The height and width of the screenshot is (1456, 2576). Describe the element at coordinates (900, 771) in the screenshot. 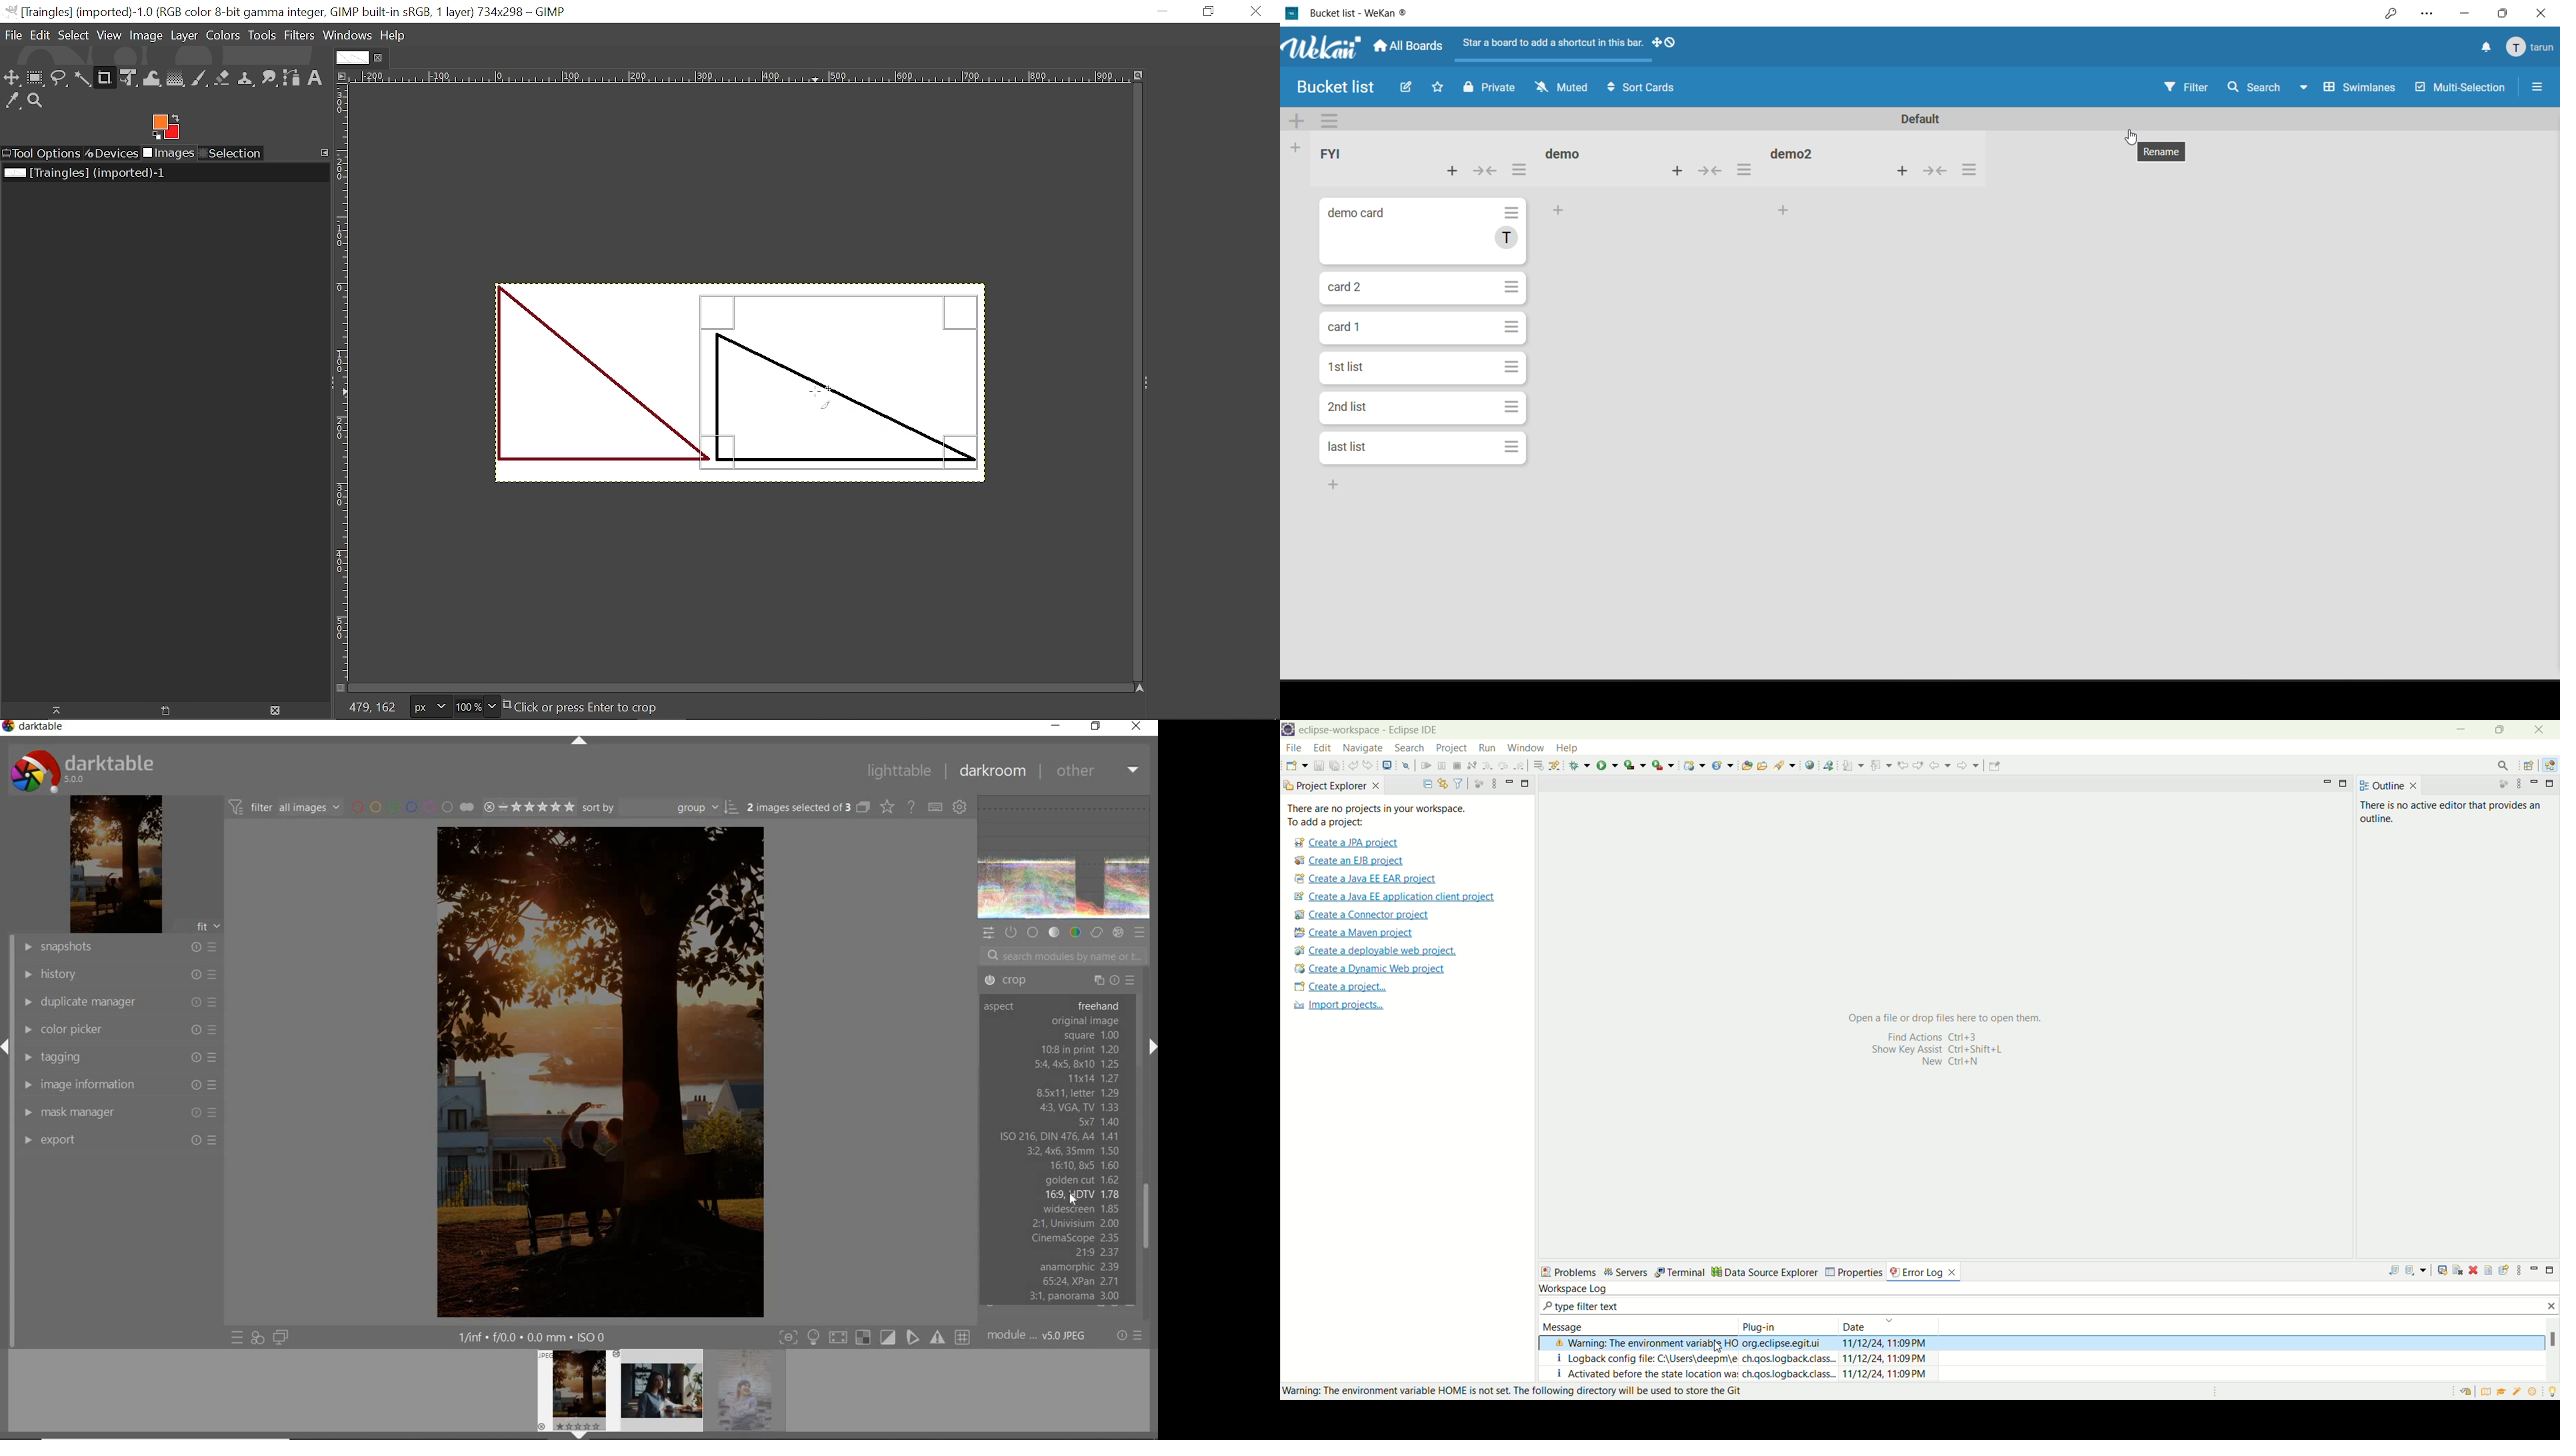

I see `lighttable` at that location.